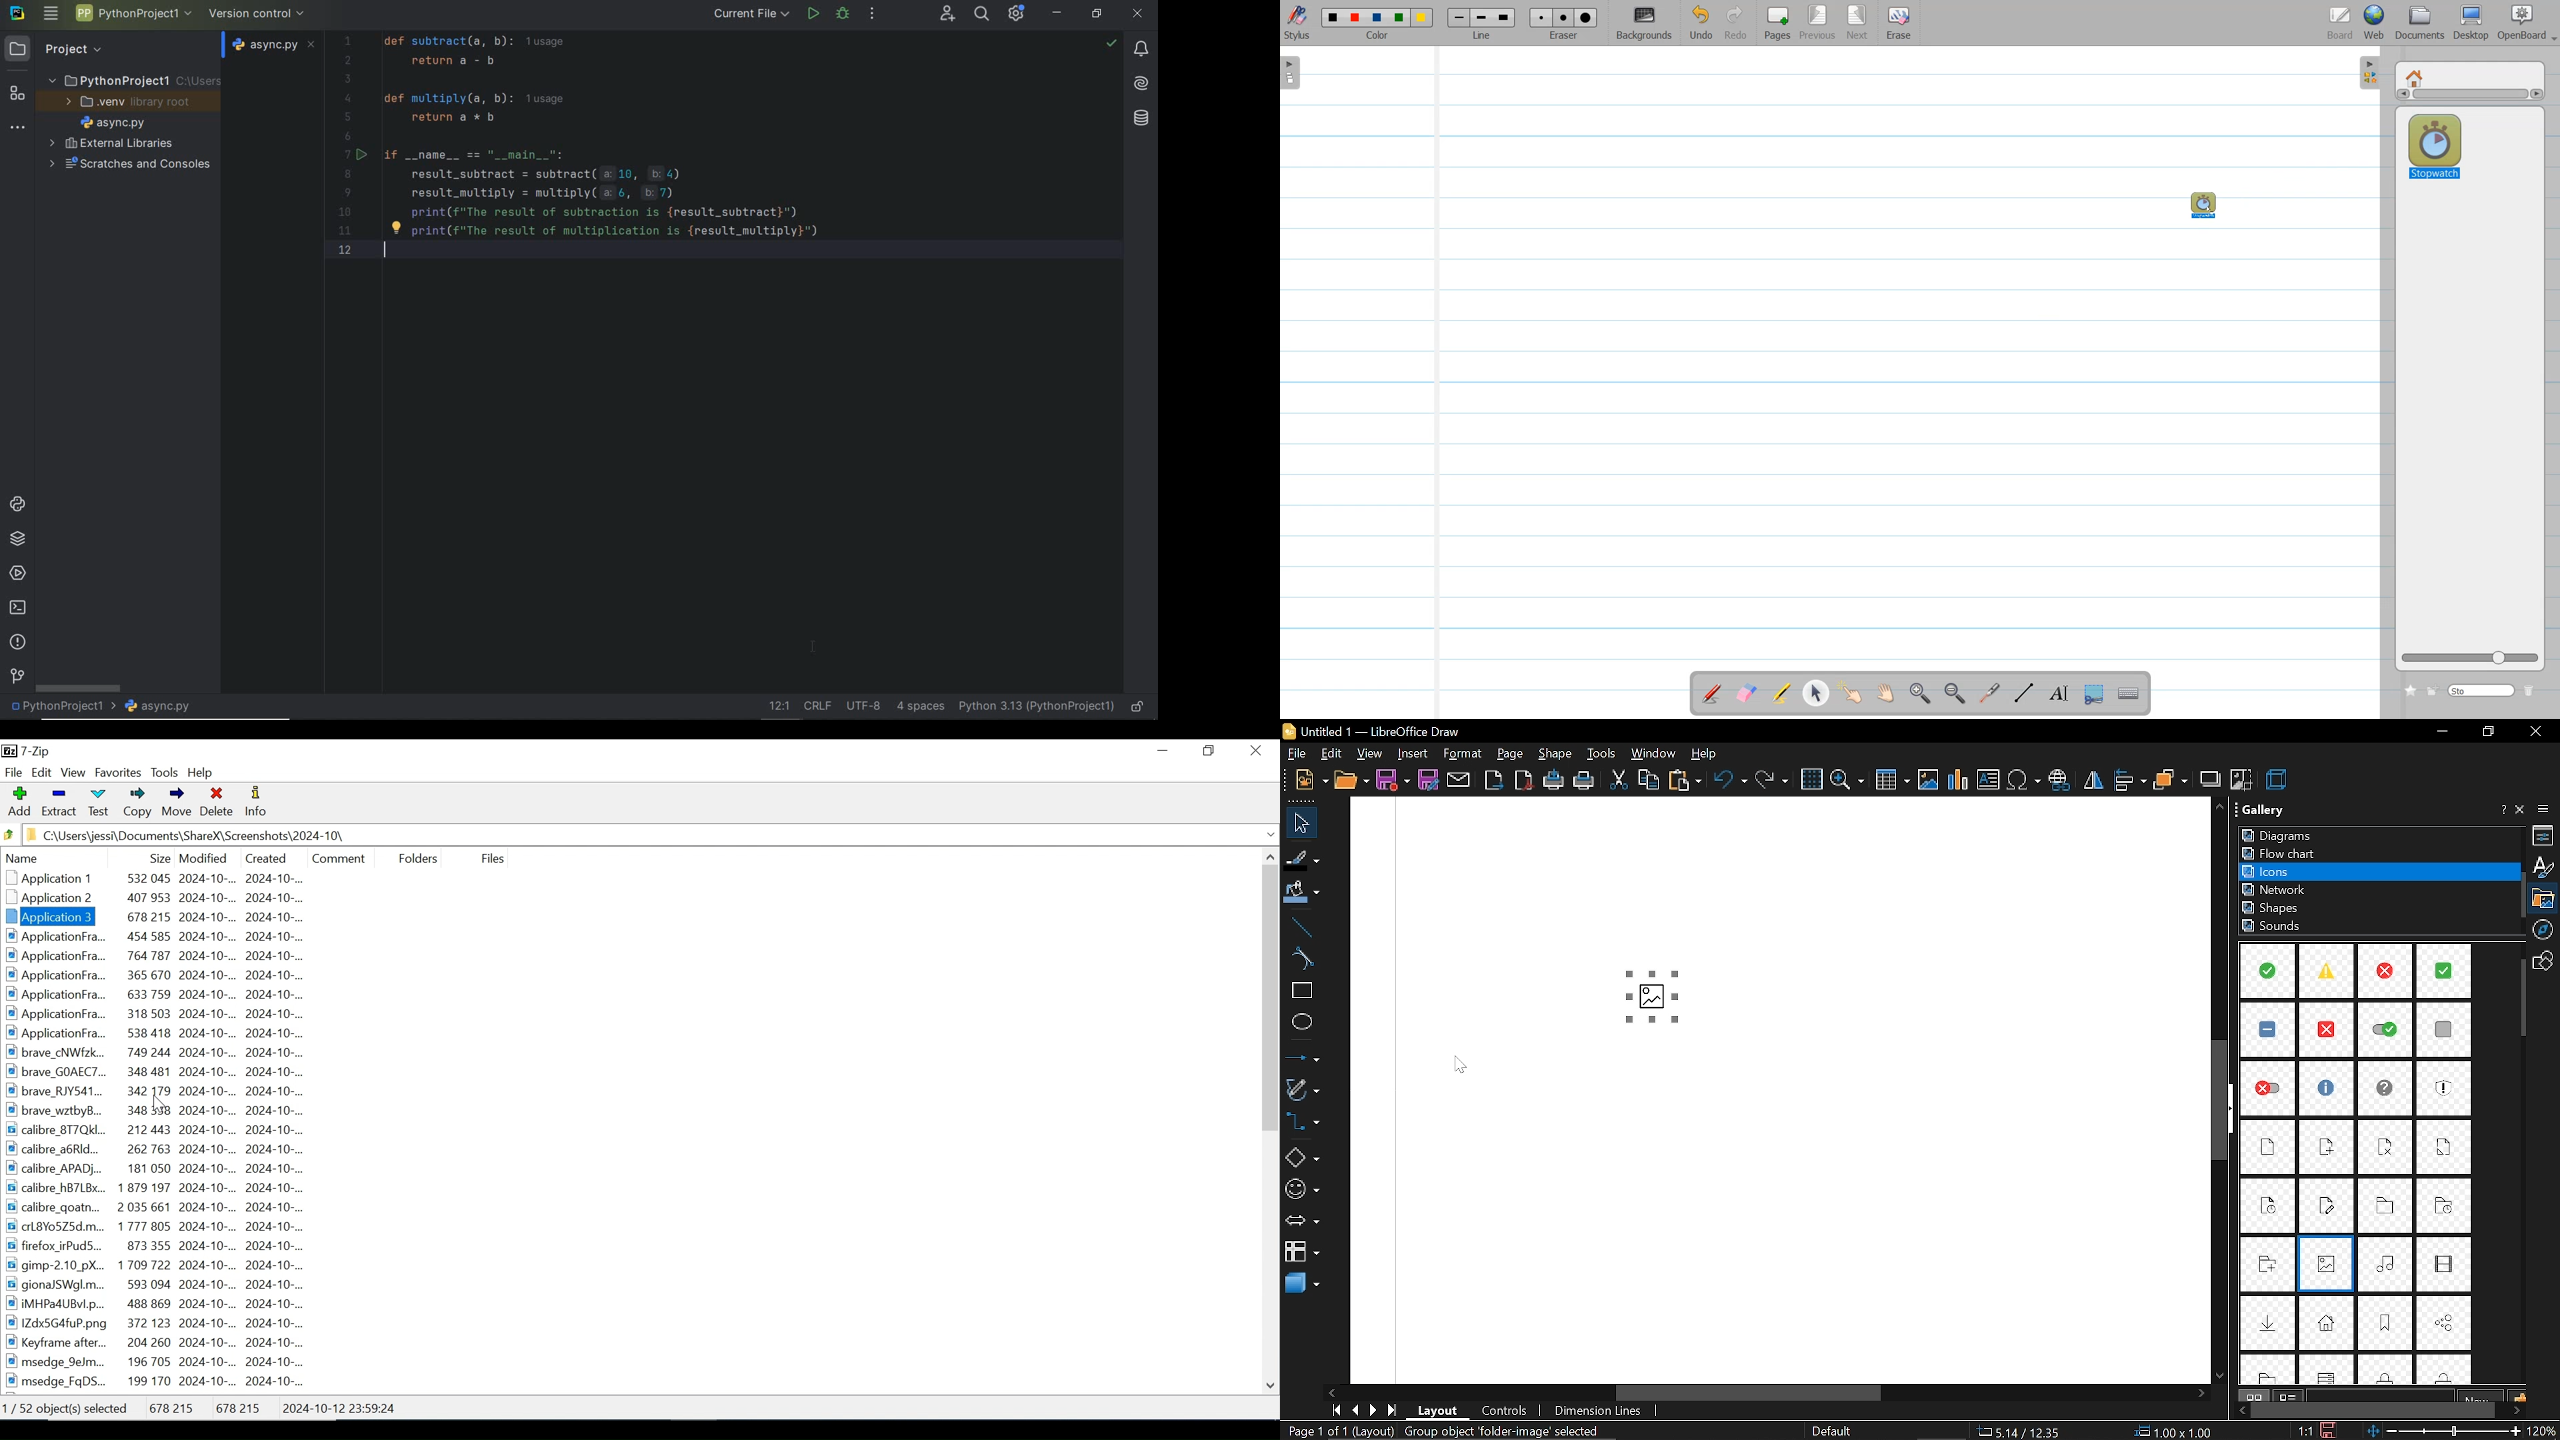 The height and width of the screenshot is (1456, 2576). Describe the element at coordinates (1163, 750) in the screenshot. I see `Minimize` at that location.